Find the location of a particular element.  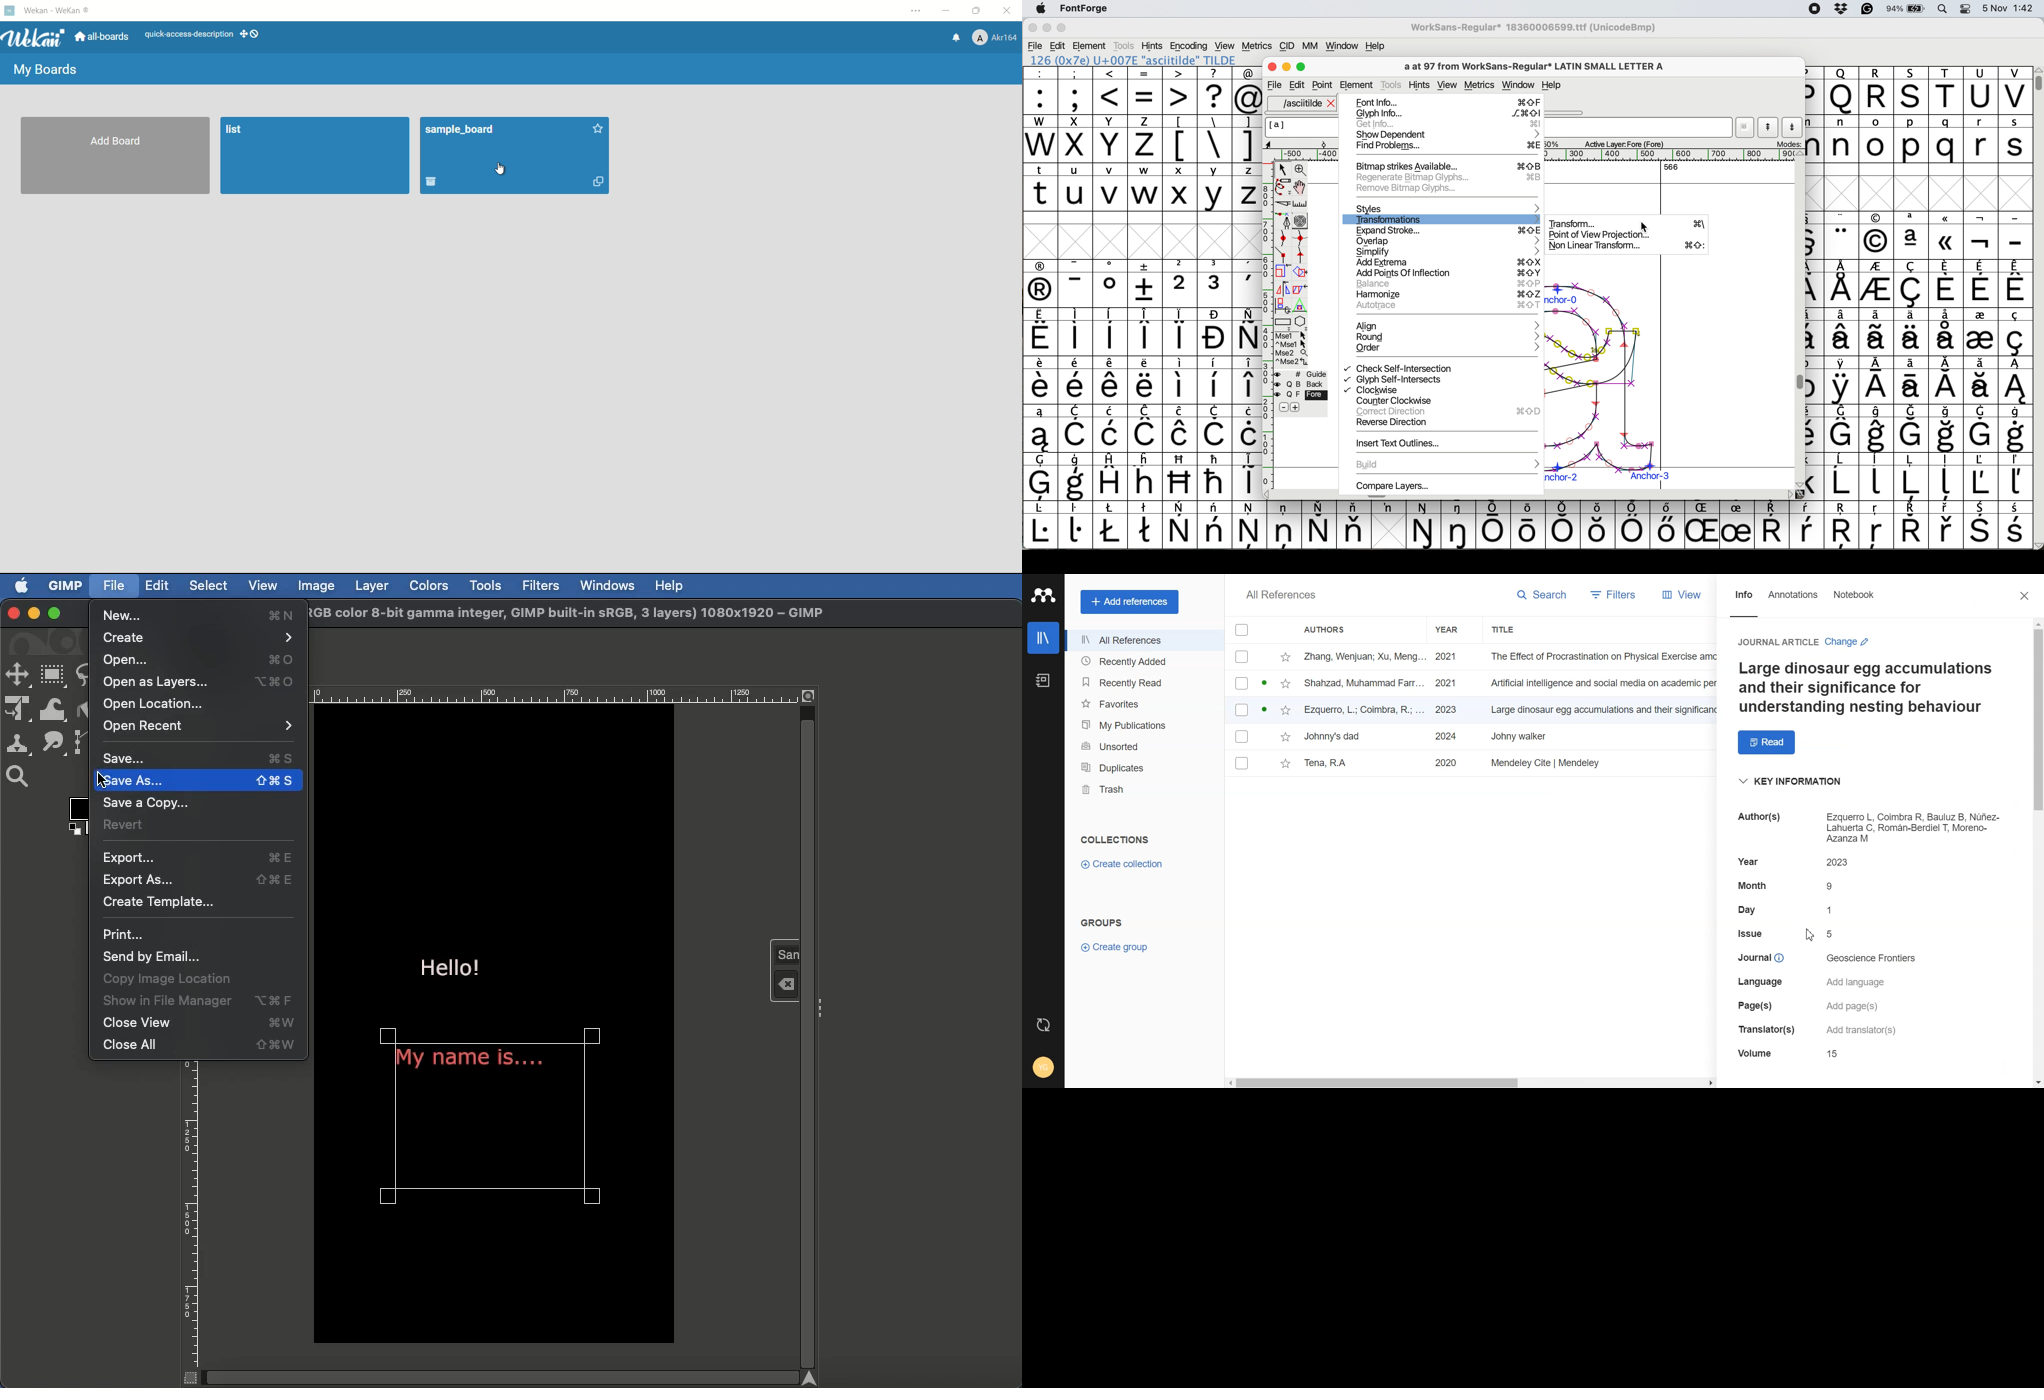

Scroll is located at coordinates (807, 1027).